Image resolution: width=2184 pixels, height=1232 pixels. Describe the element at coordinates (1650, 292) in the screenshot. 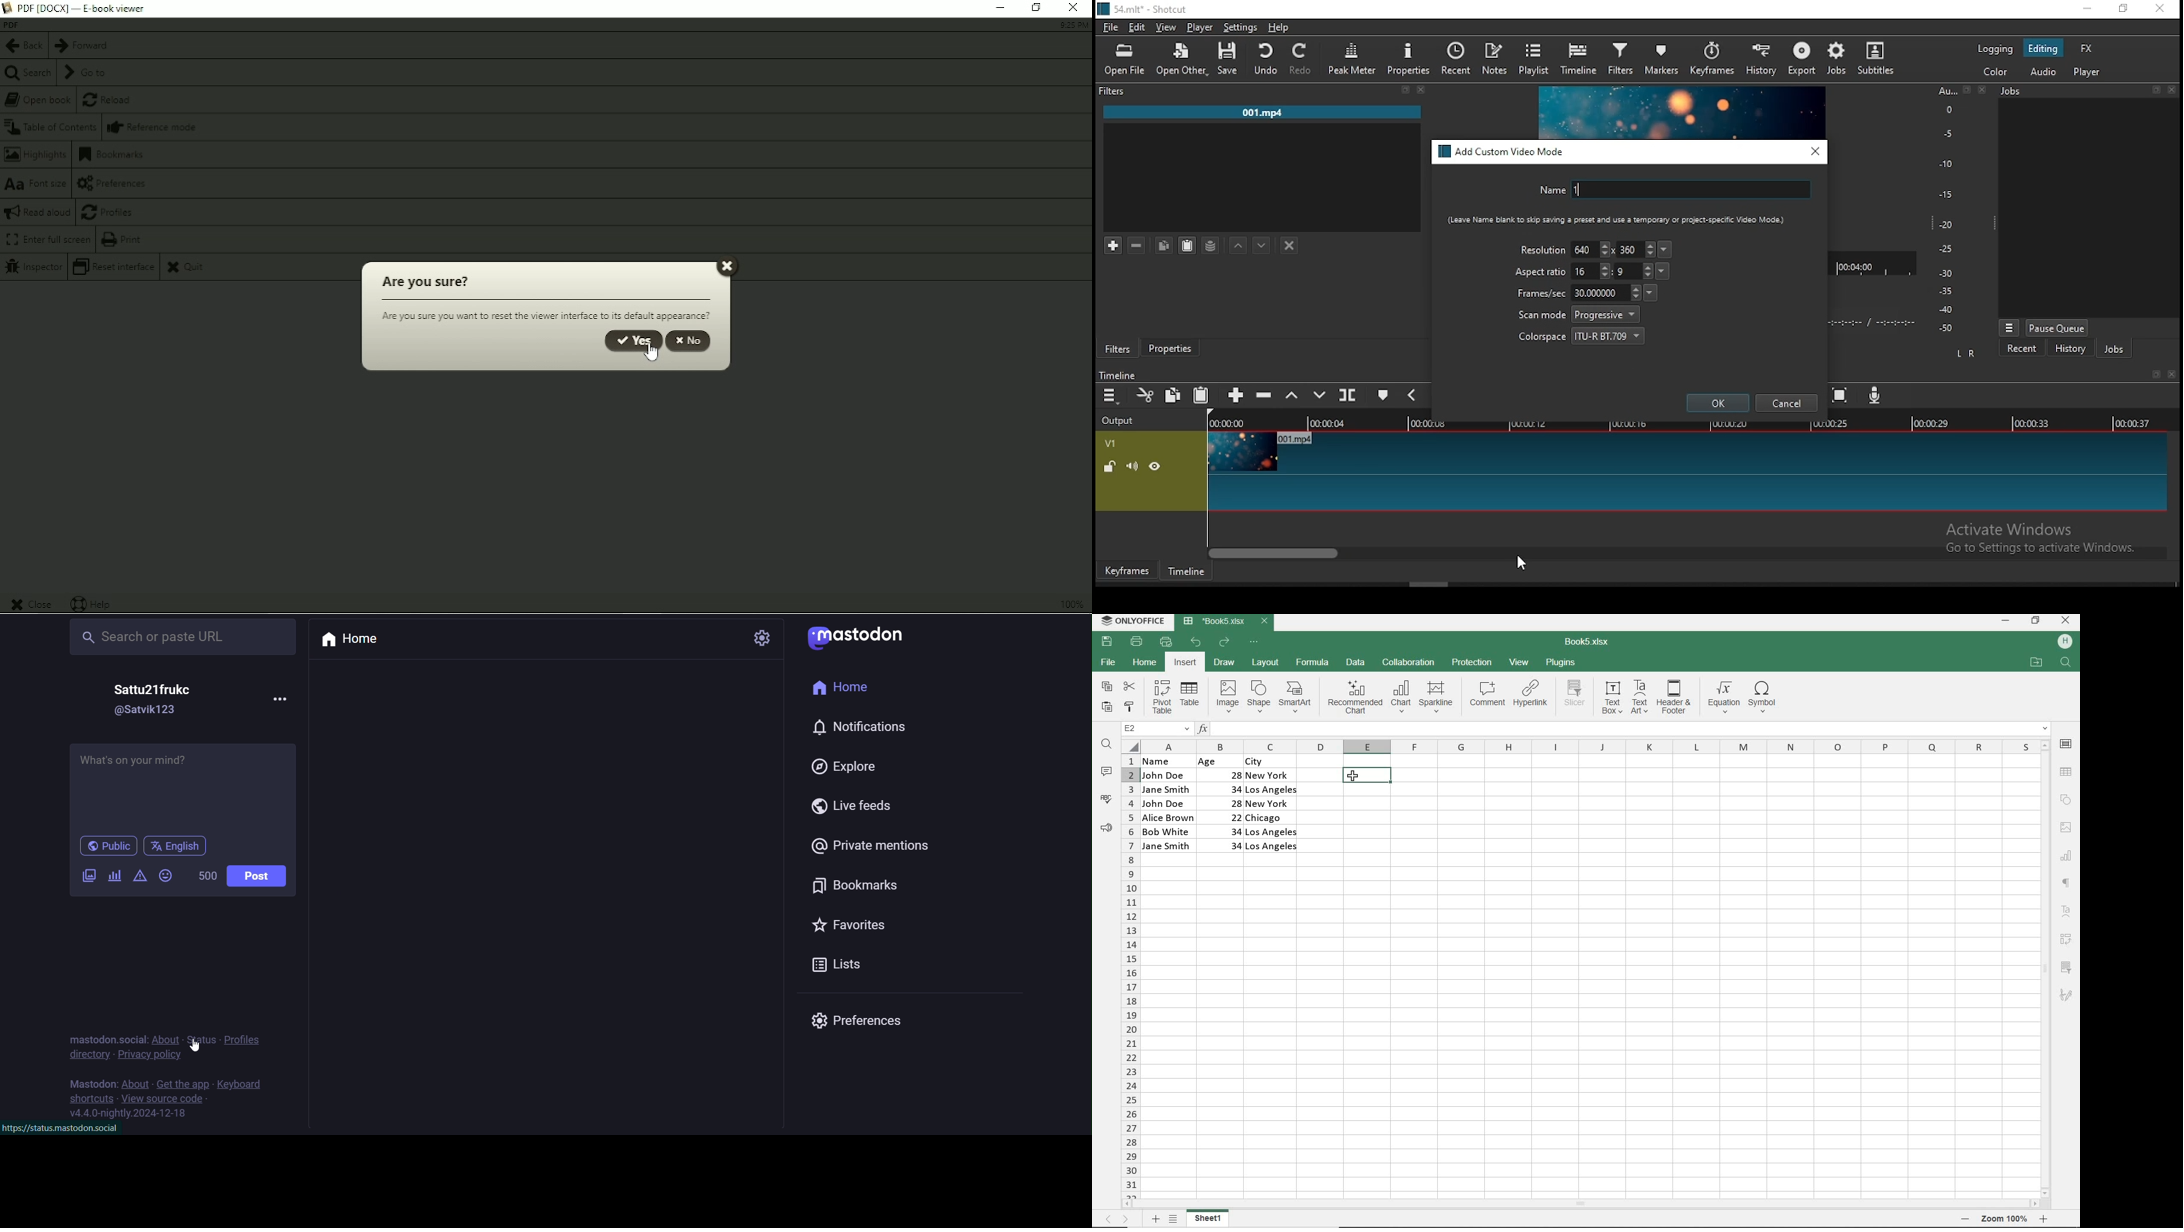

I see `frames per second presets` at that location.